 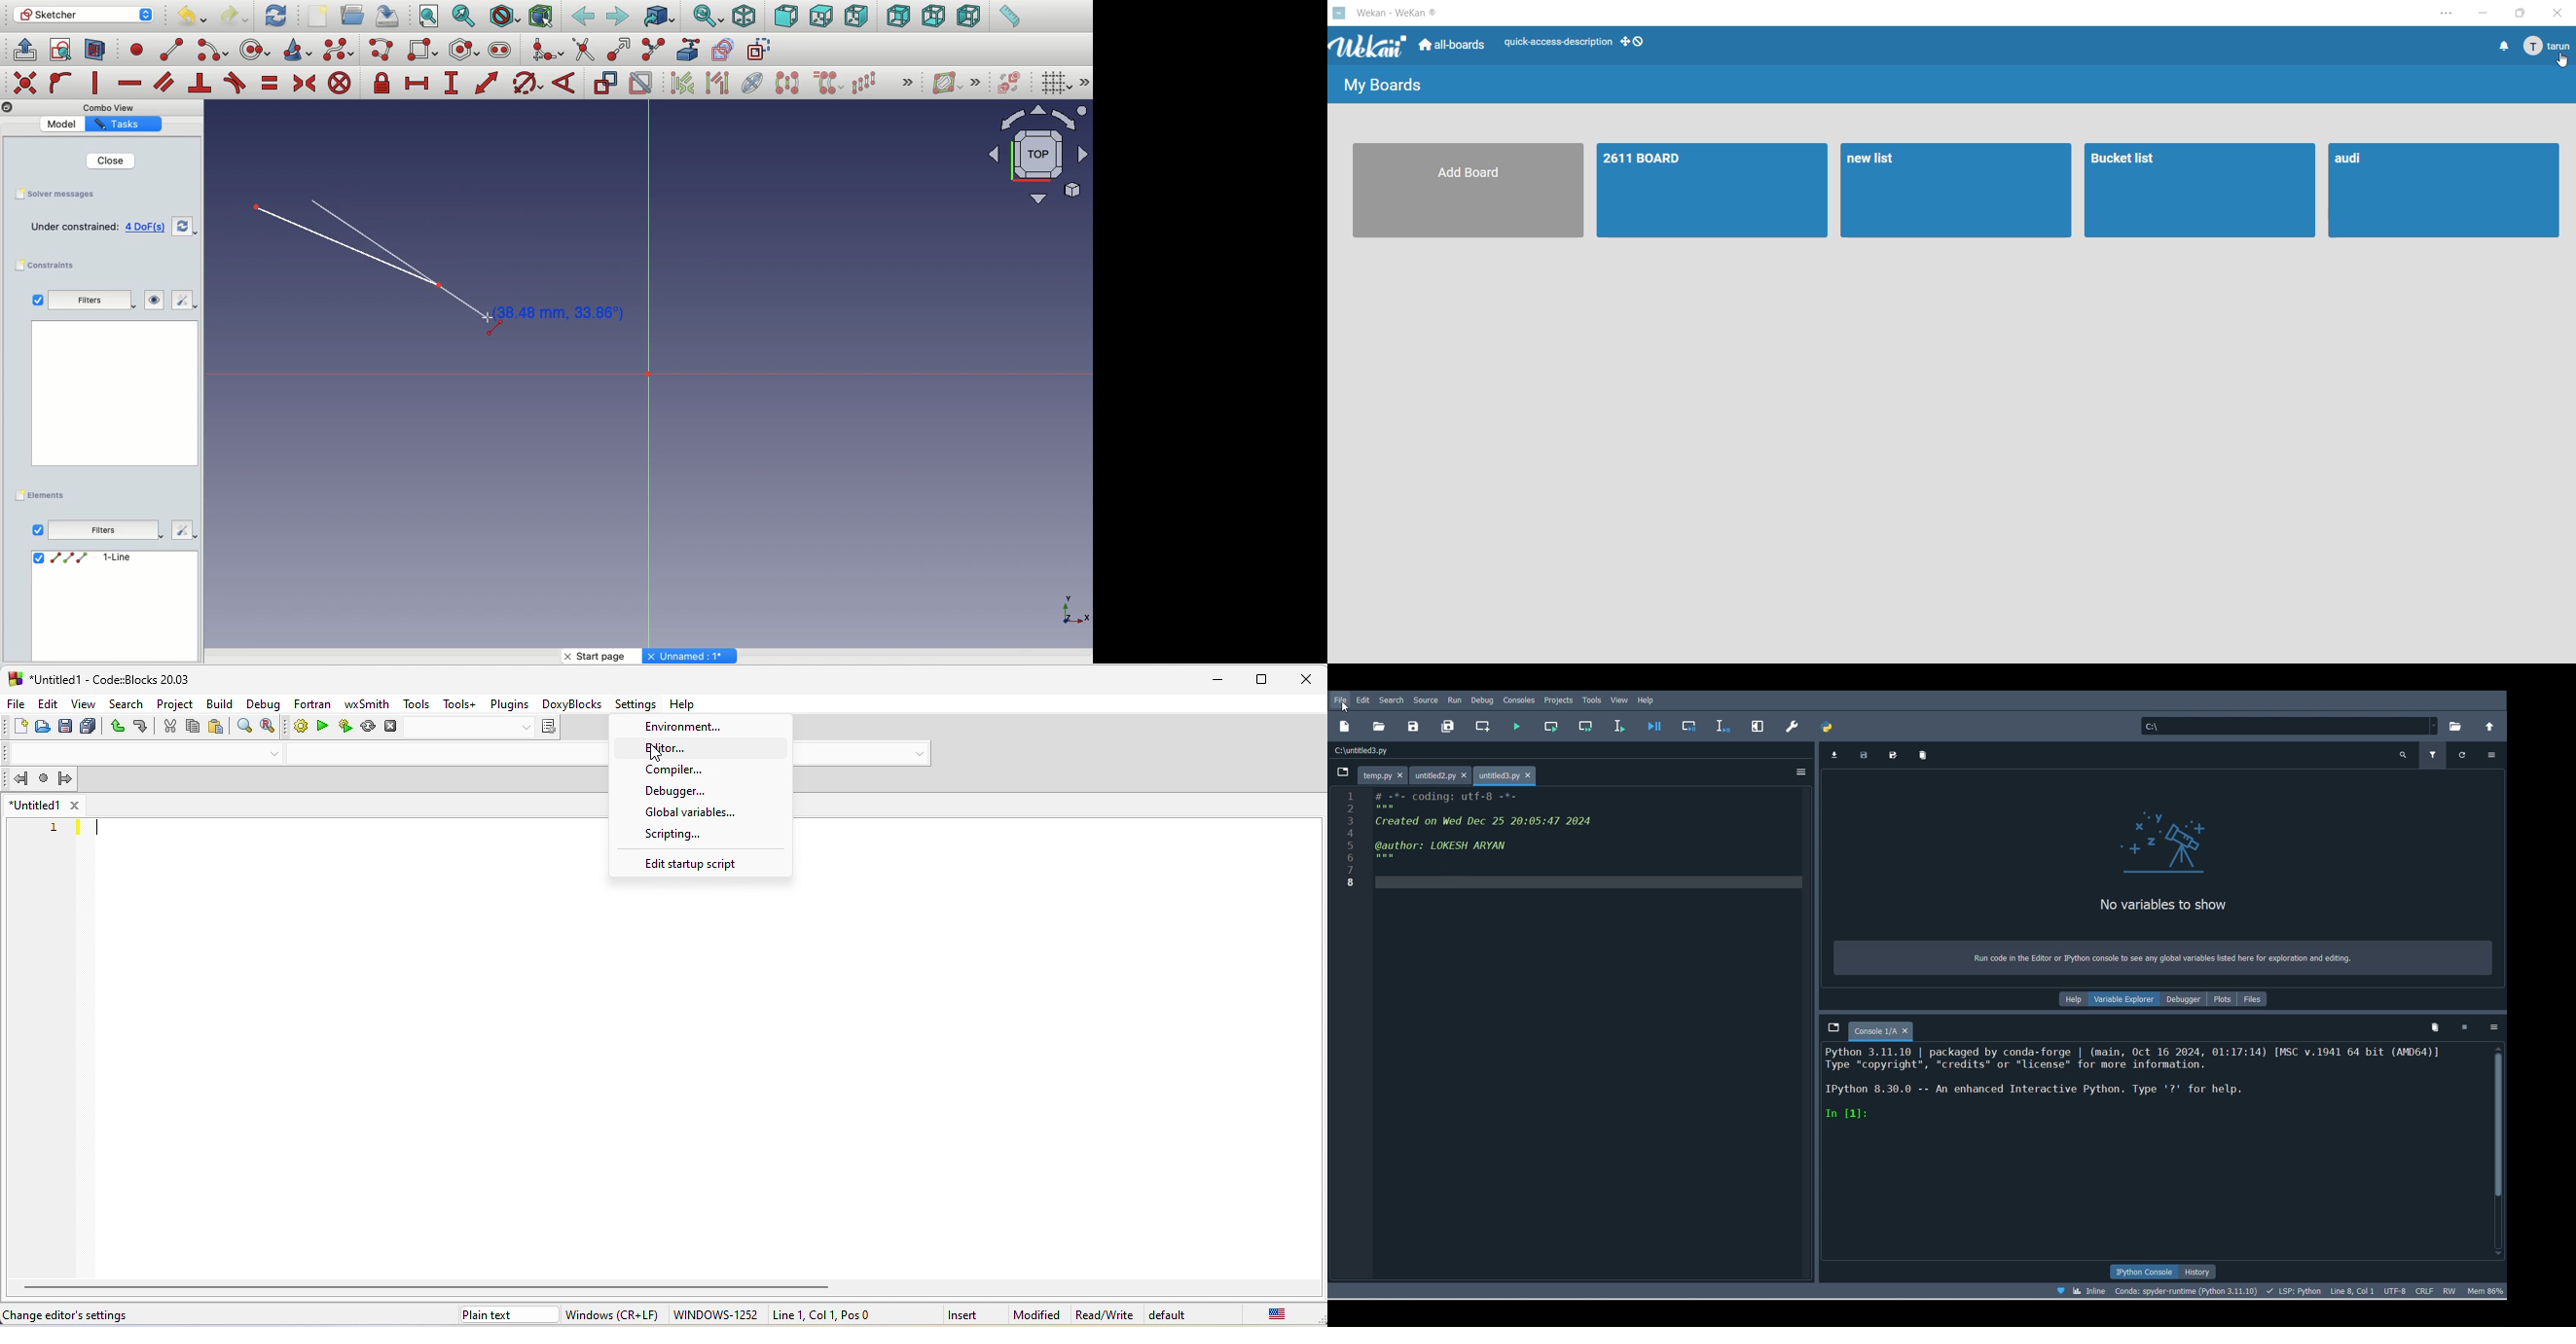 I want to click on Leave sketch, so click(x=24, y=49).